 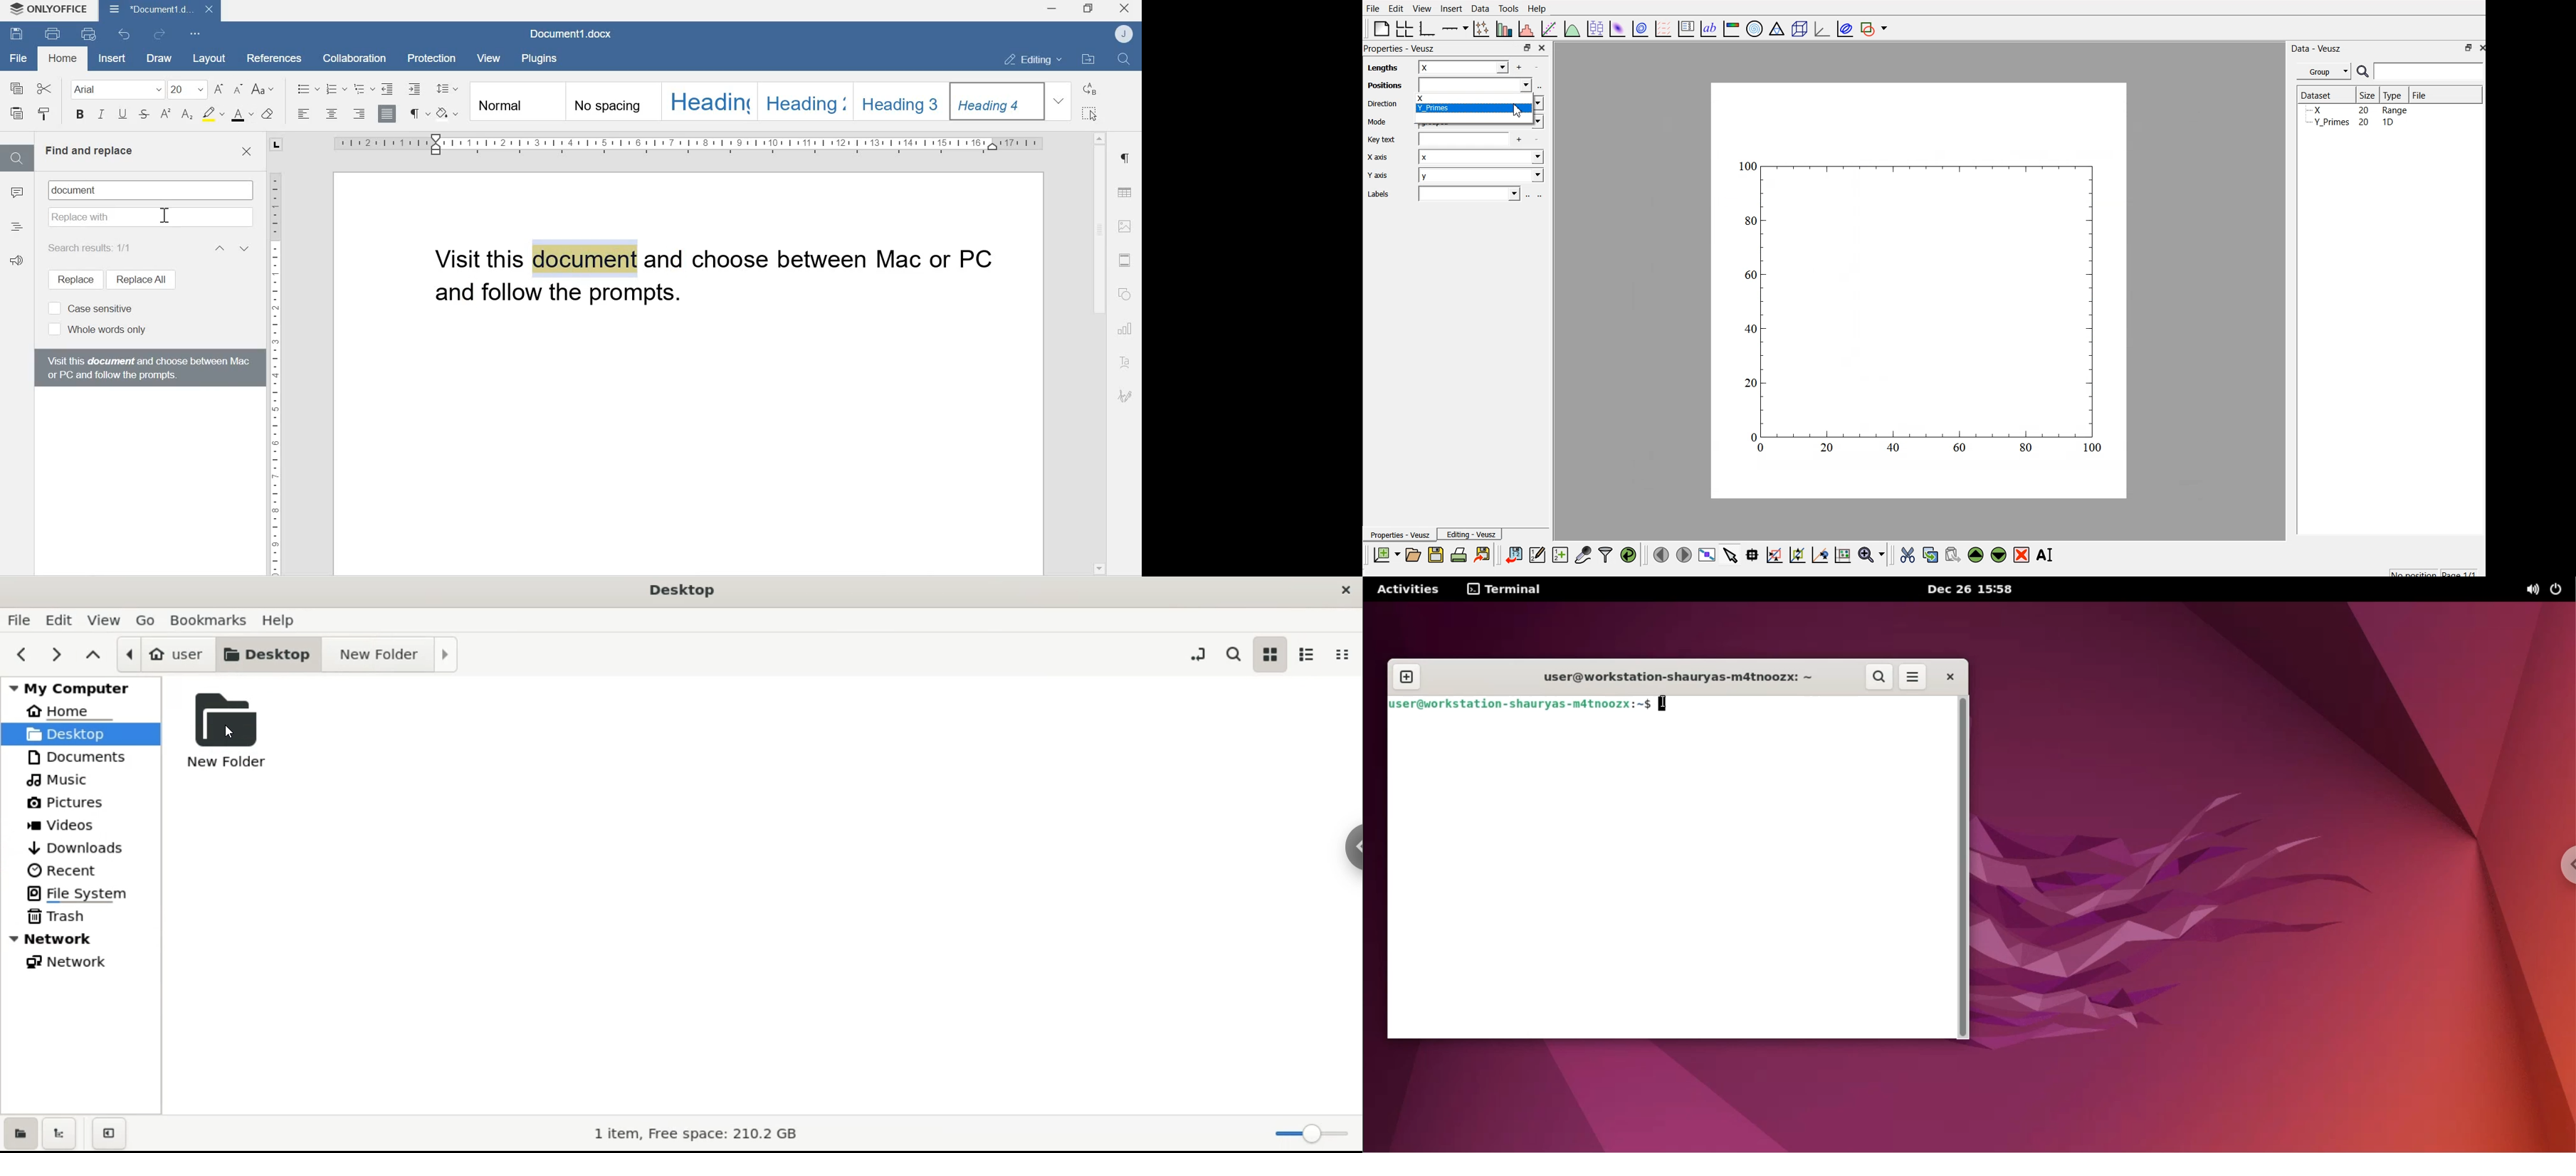 I want to click on Find, so click(x=1127, y=60).